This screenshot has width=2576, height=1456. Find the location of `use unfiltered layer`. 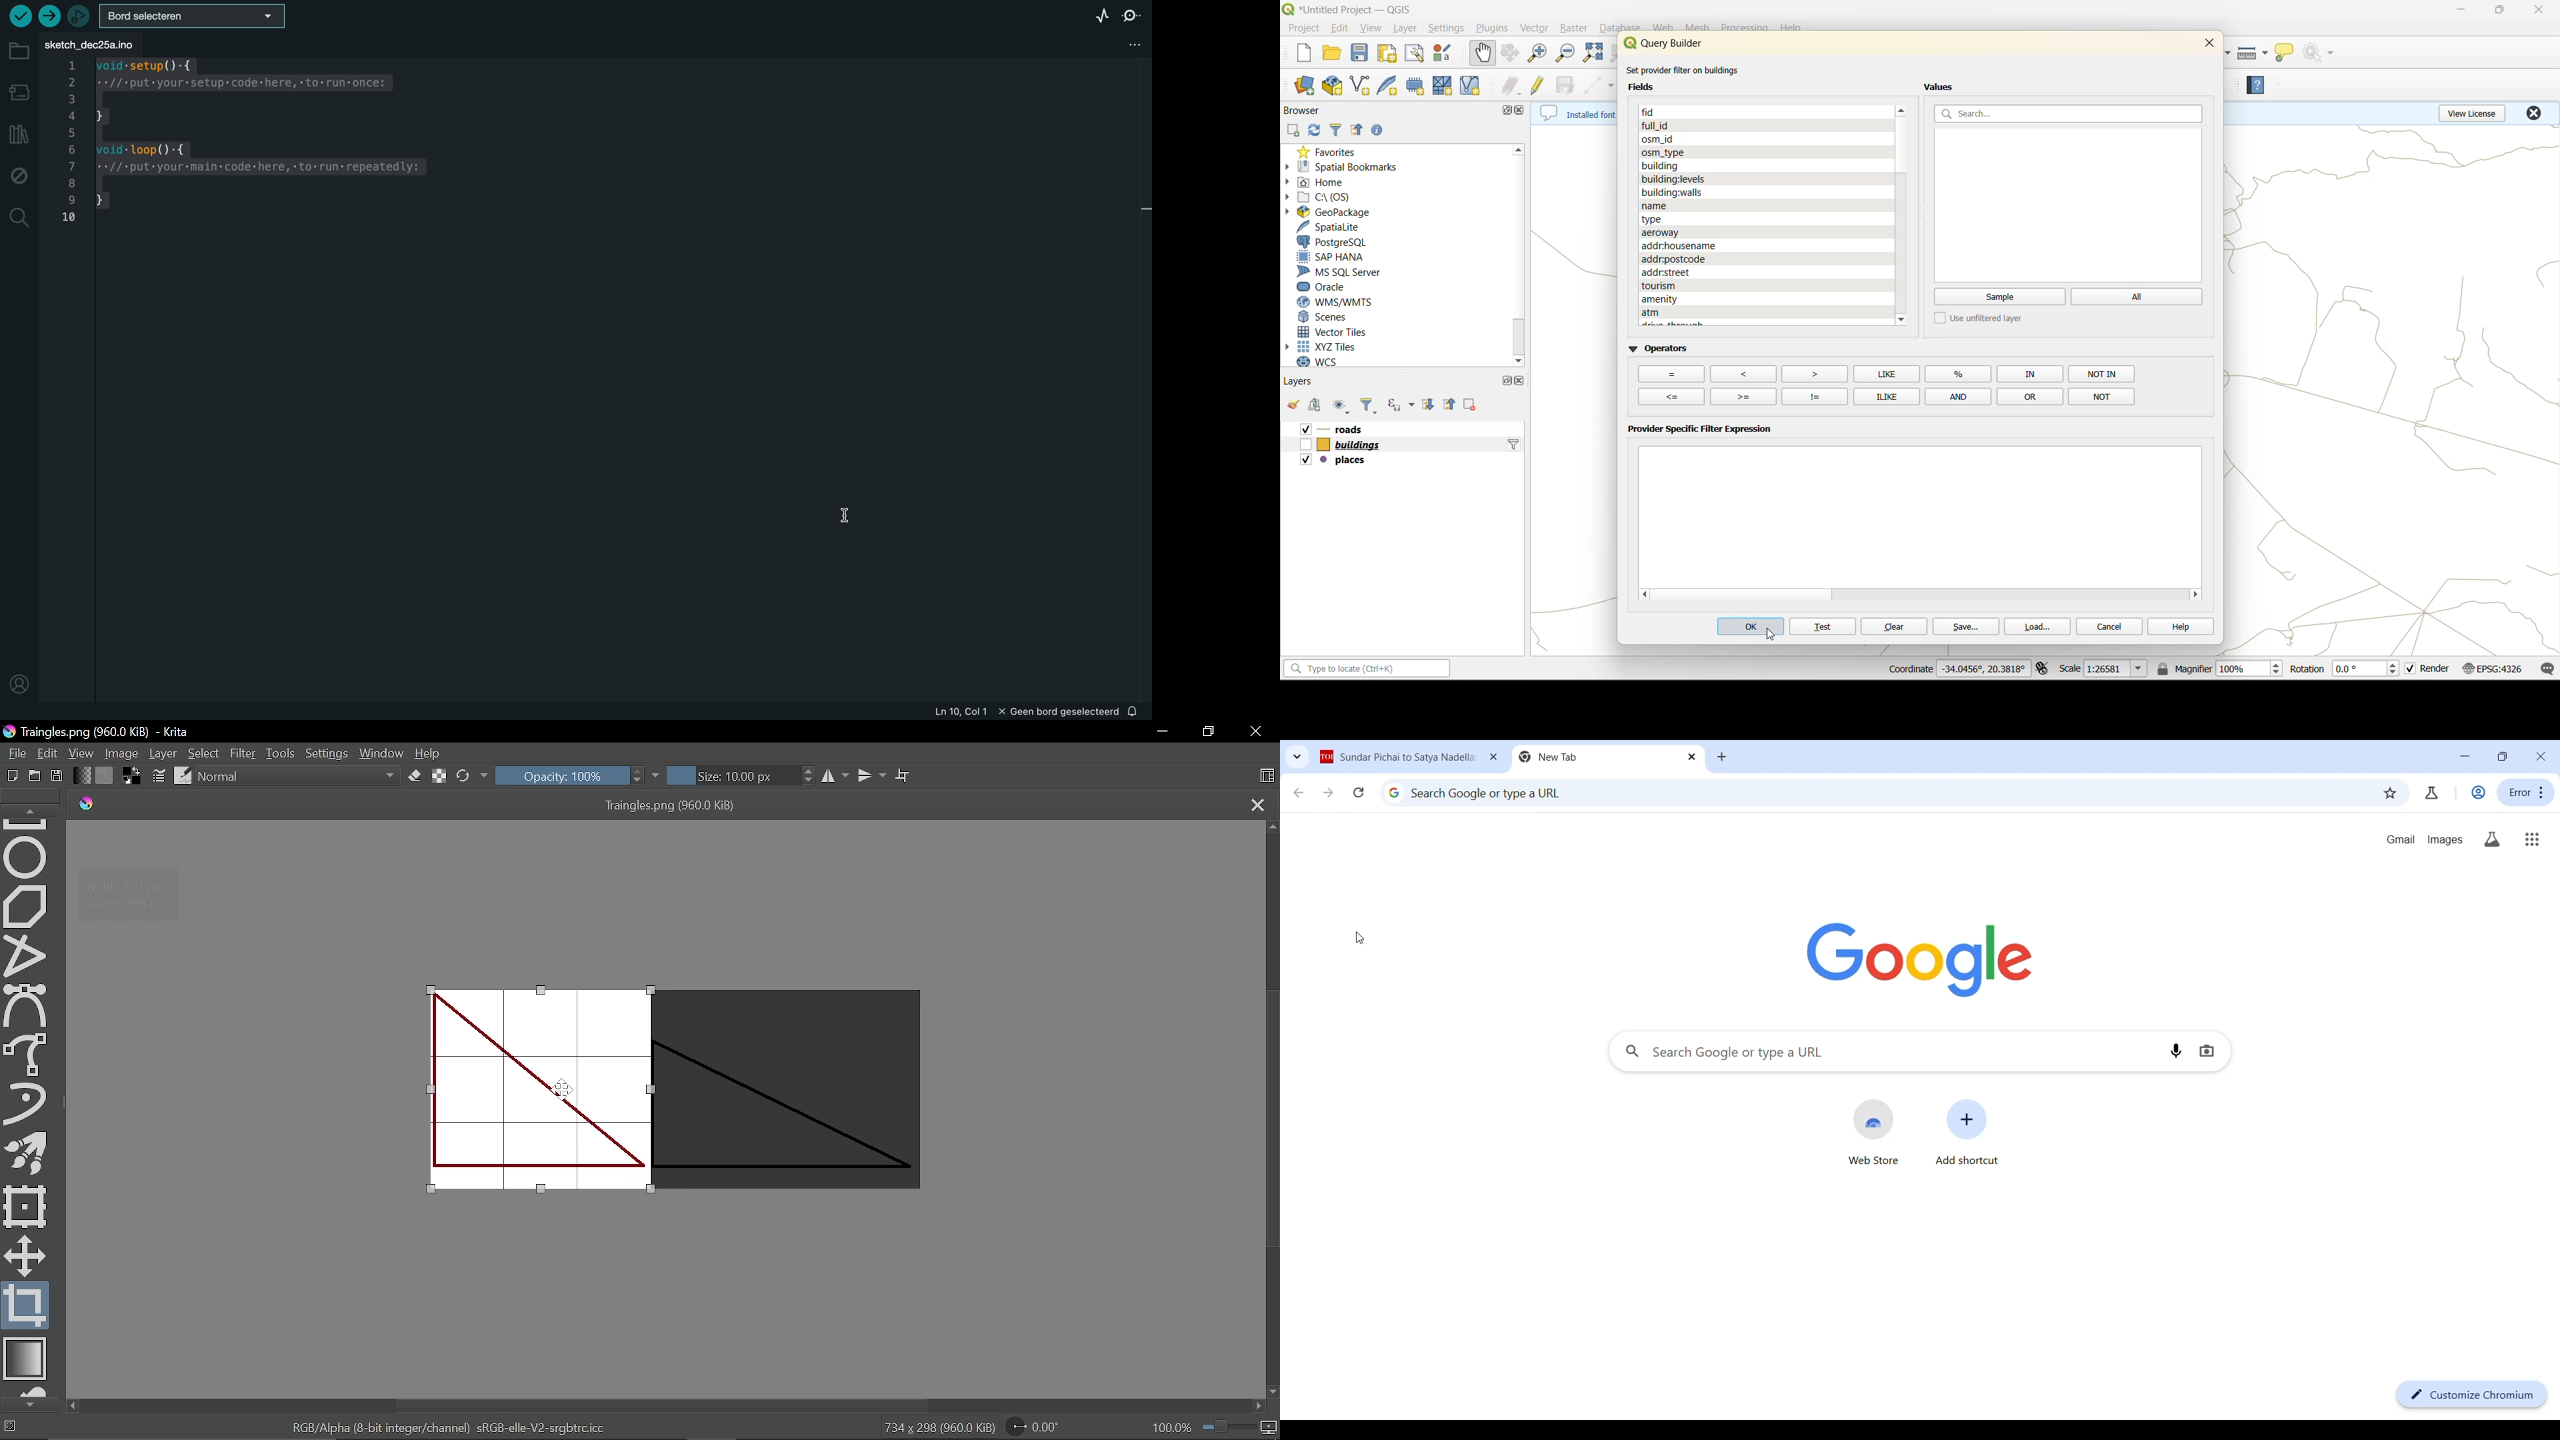

use unfiltered layer is located at coordinates (1984, 319).